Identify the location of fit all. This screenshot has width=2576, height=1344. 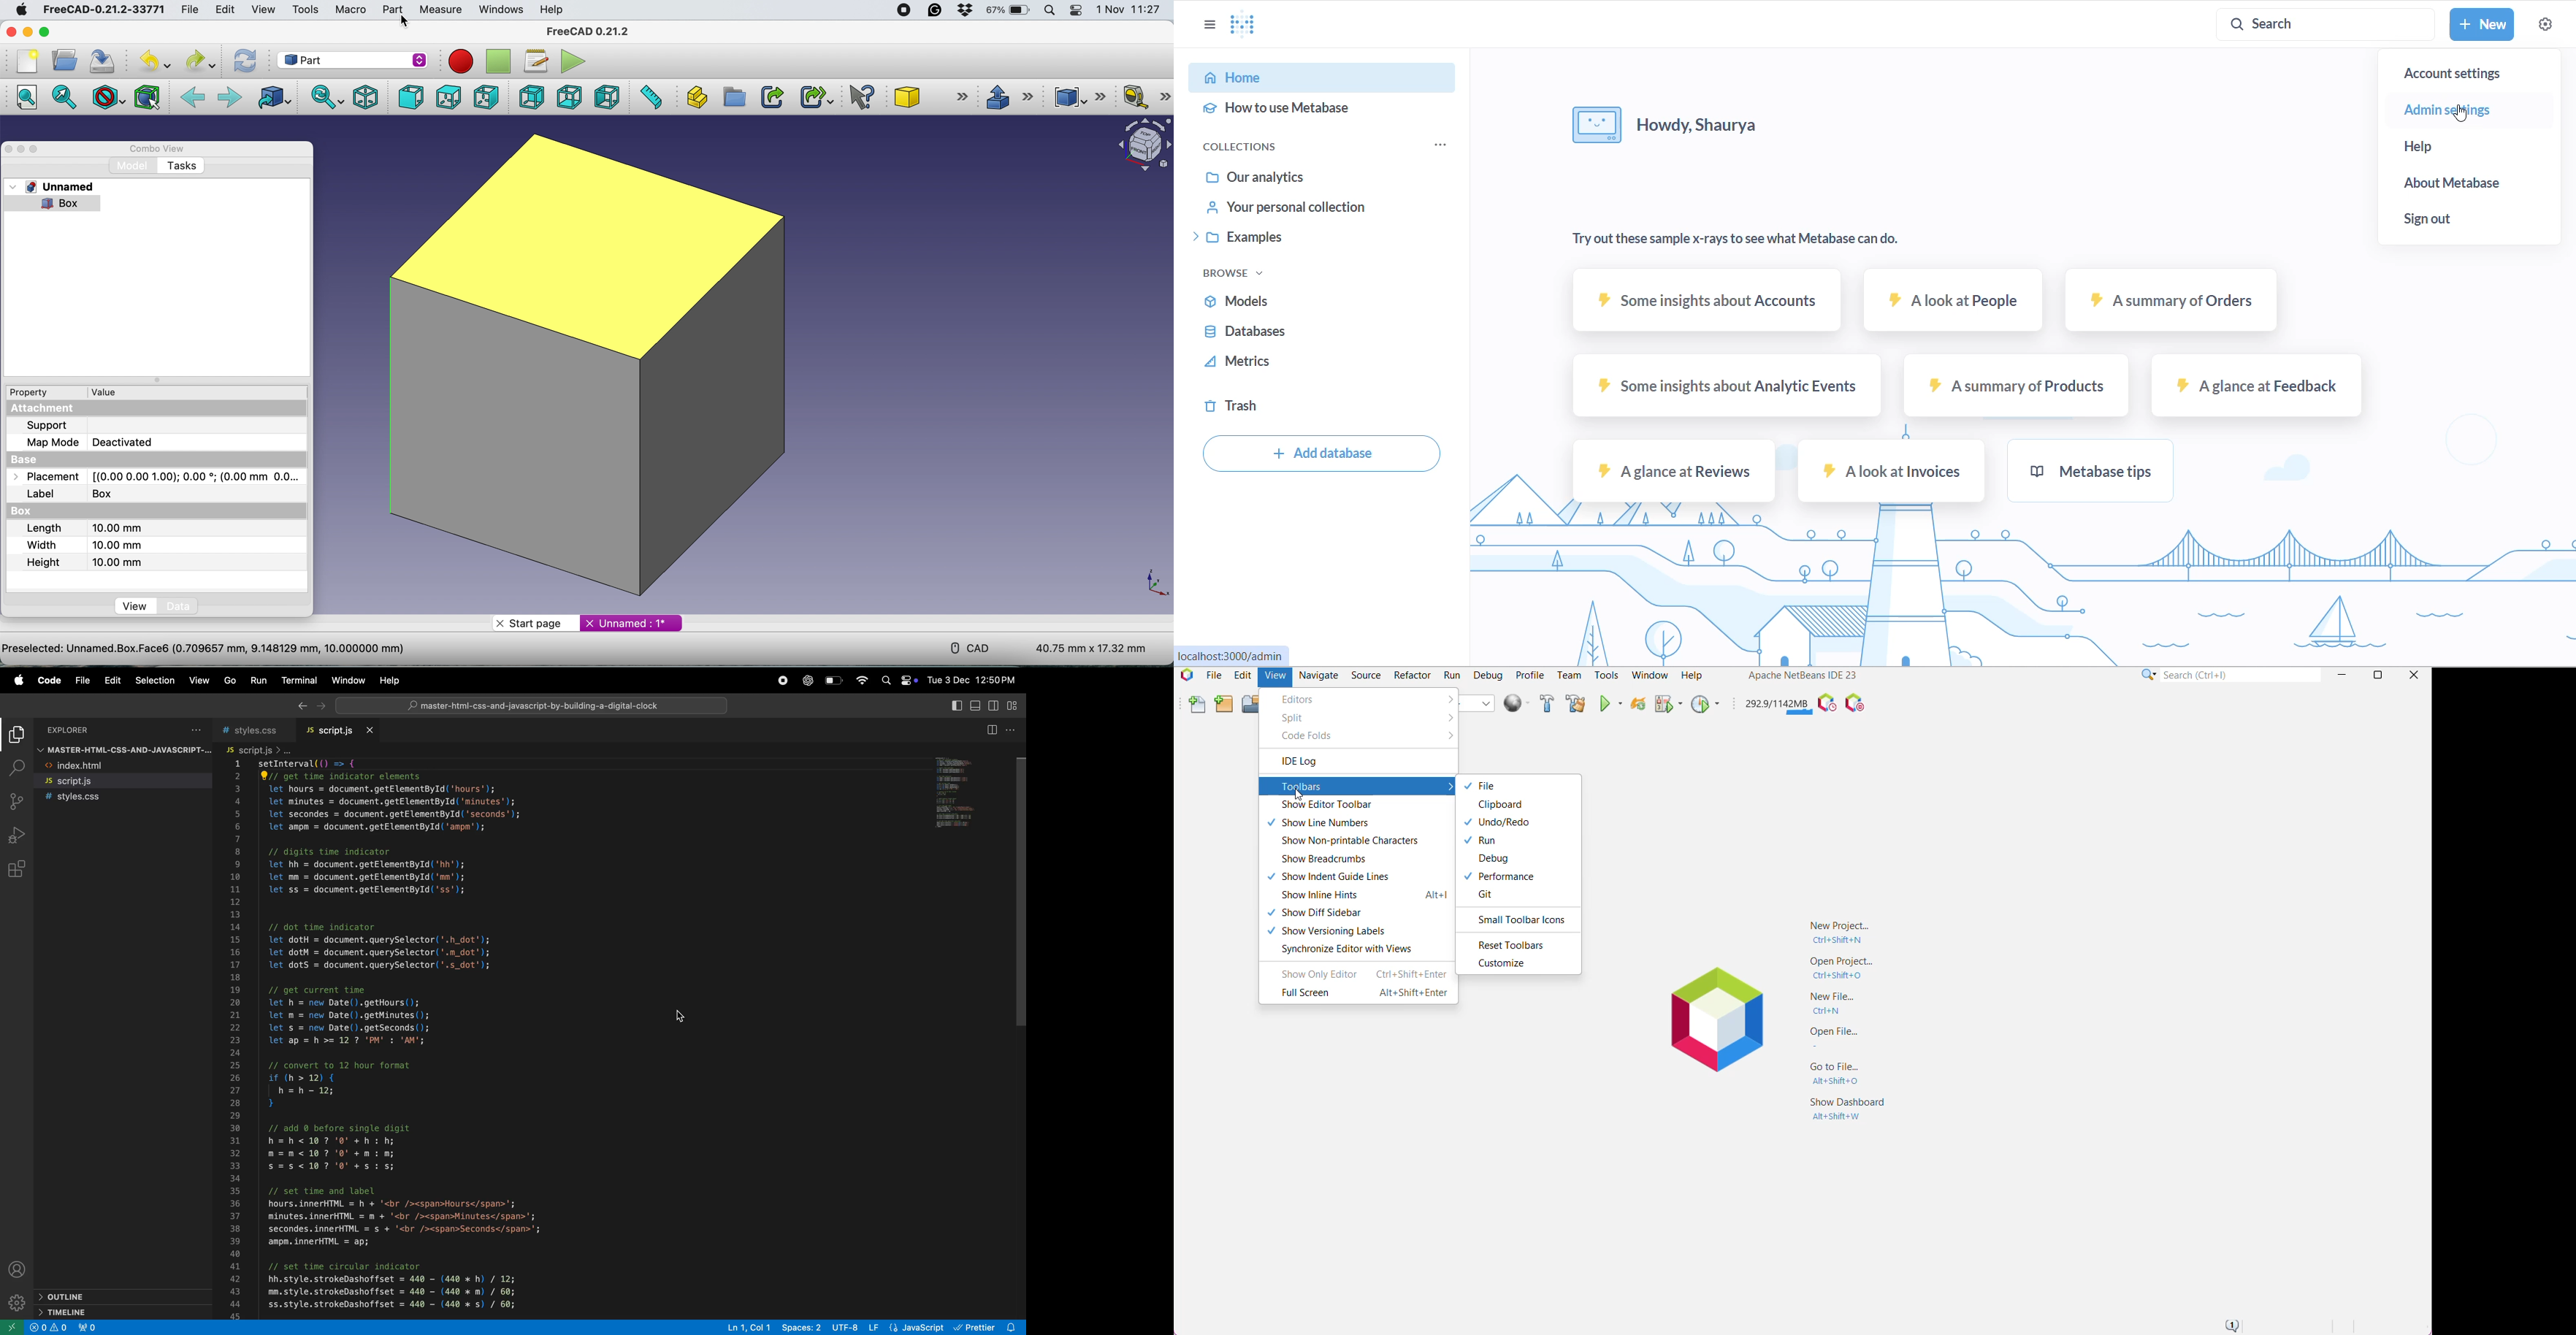
(29, 97).